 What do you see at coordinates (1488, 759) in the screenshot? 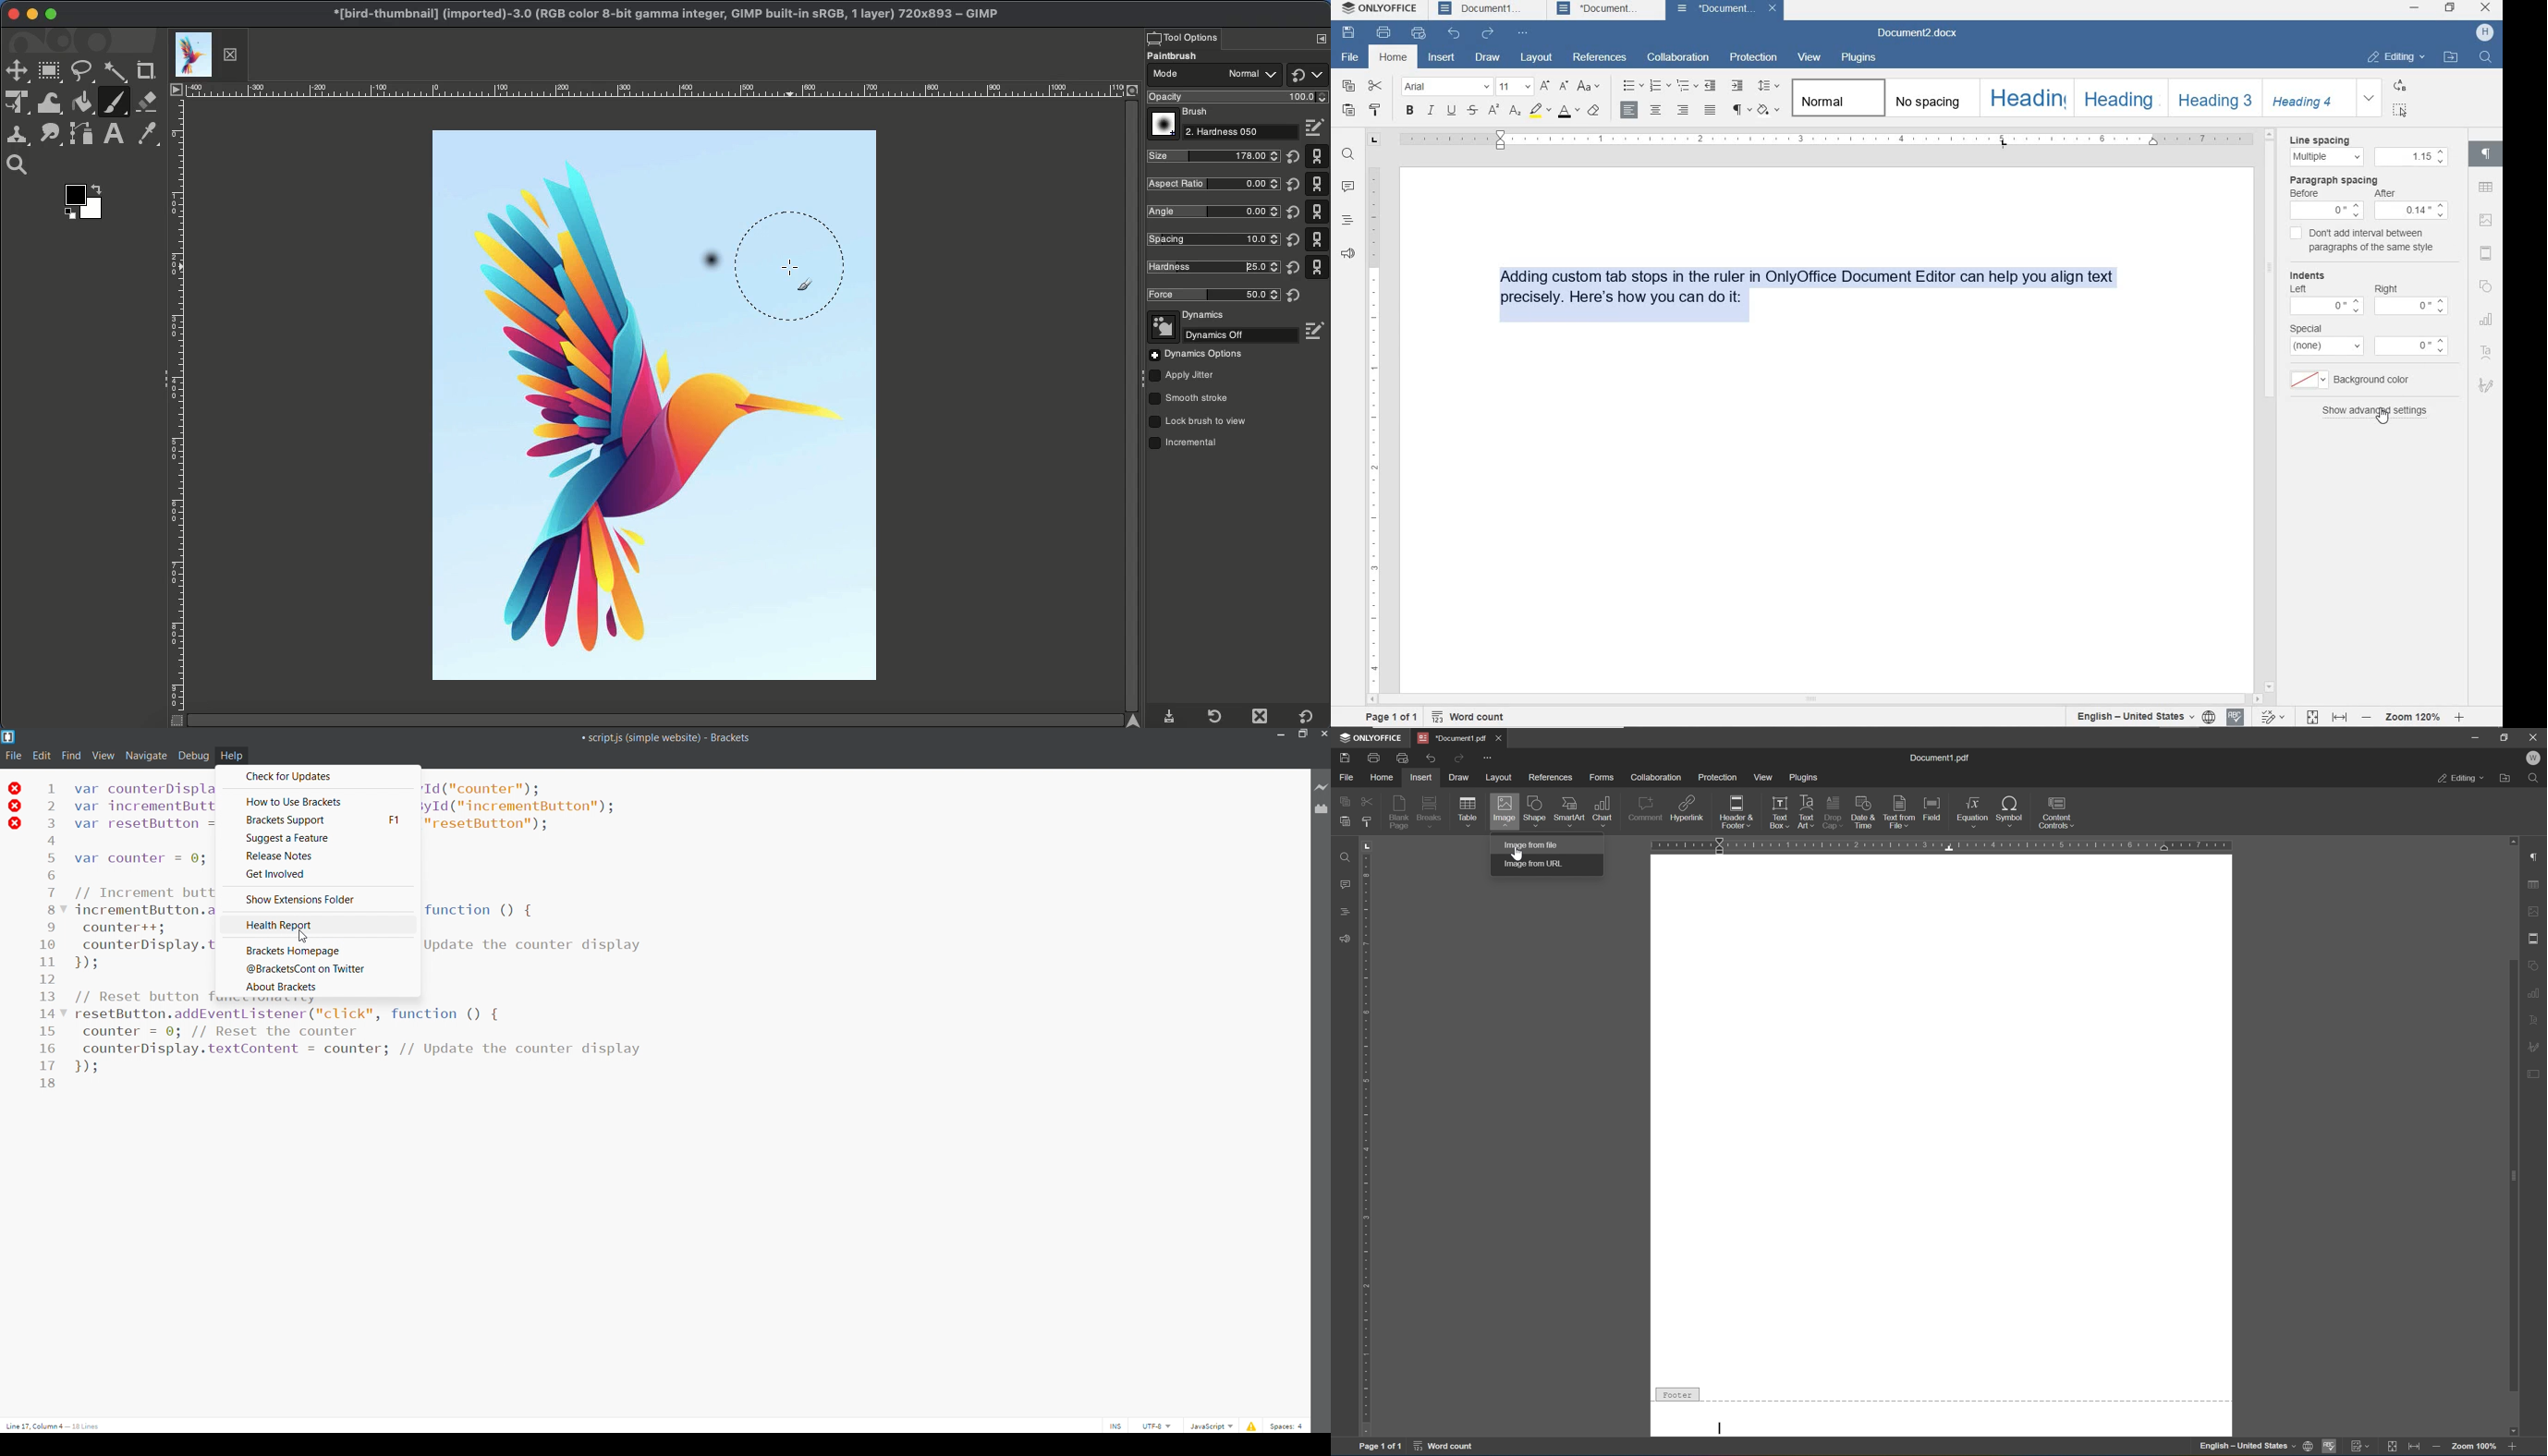
I see `Customize quick access tolbar` at bounding box center [1488, 759].